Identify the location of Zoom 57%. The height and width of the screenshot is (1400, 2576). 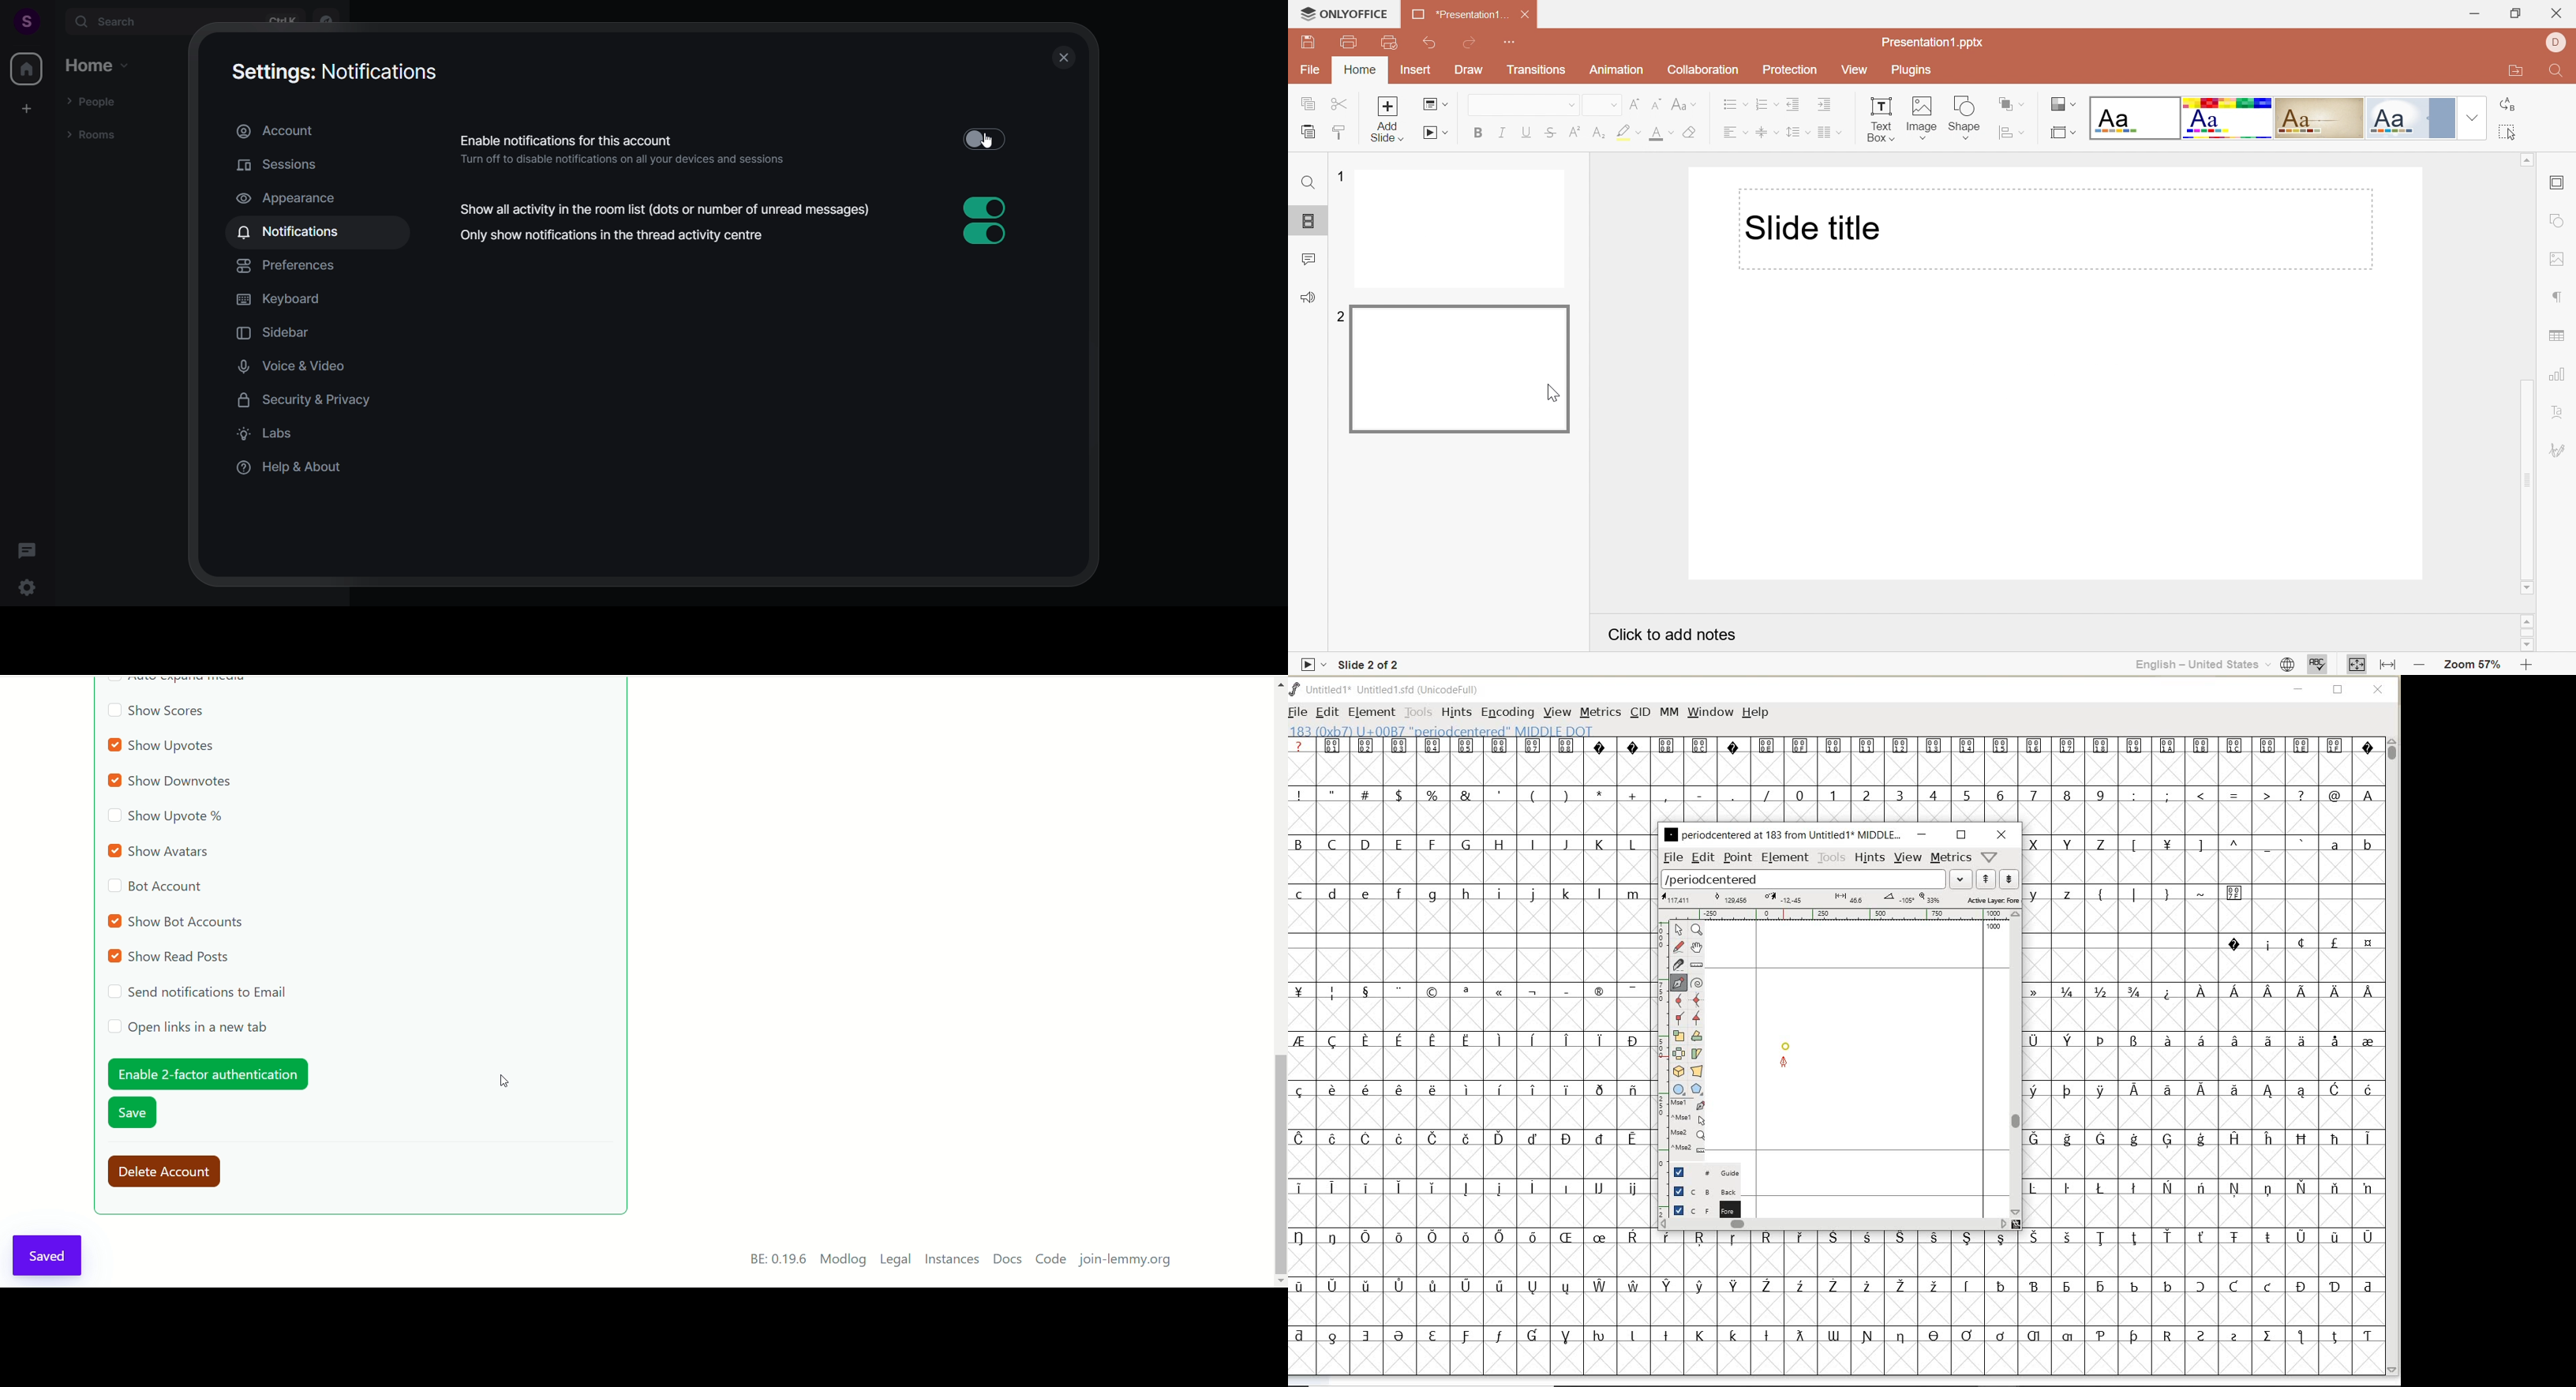
(2471, 664).